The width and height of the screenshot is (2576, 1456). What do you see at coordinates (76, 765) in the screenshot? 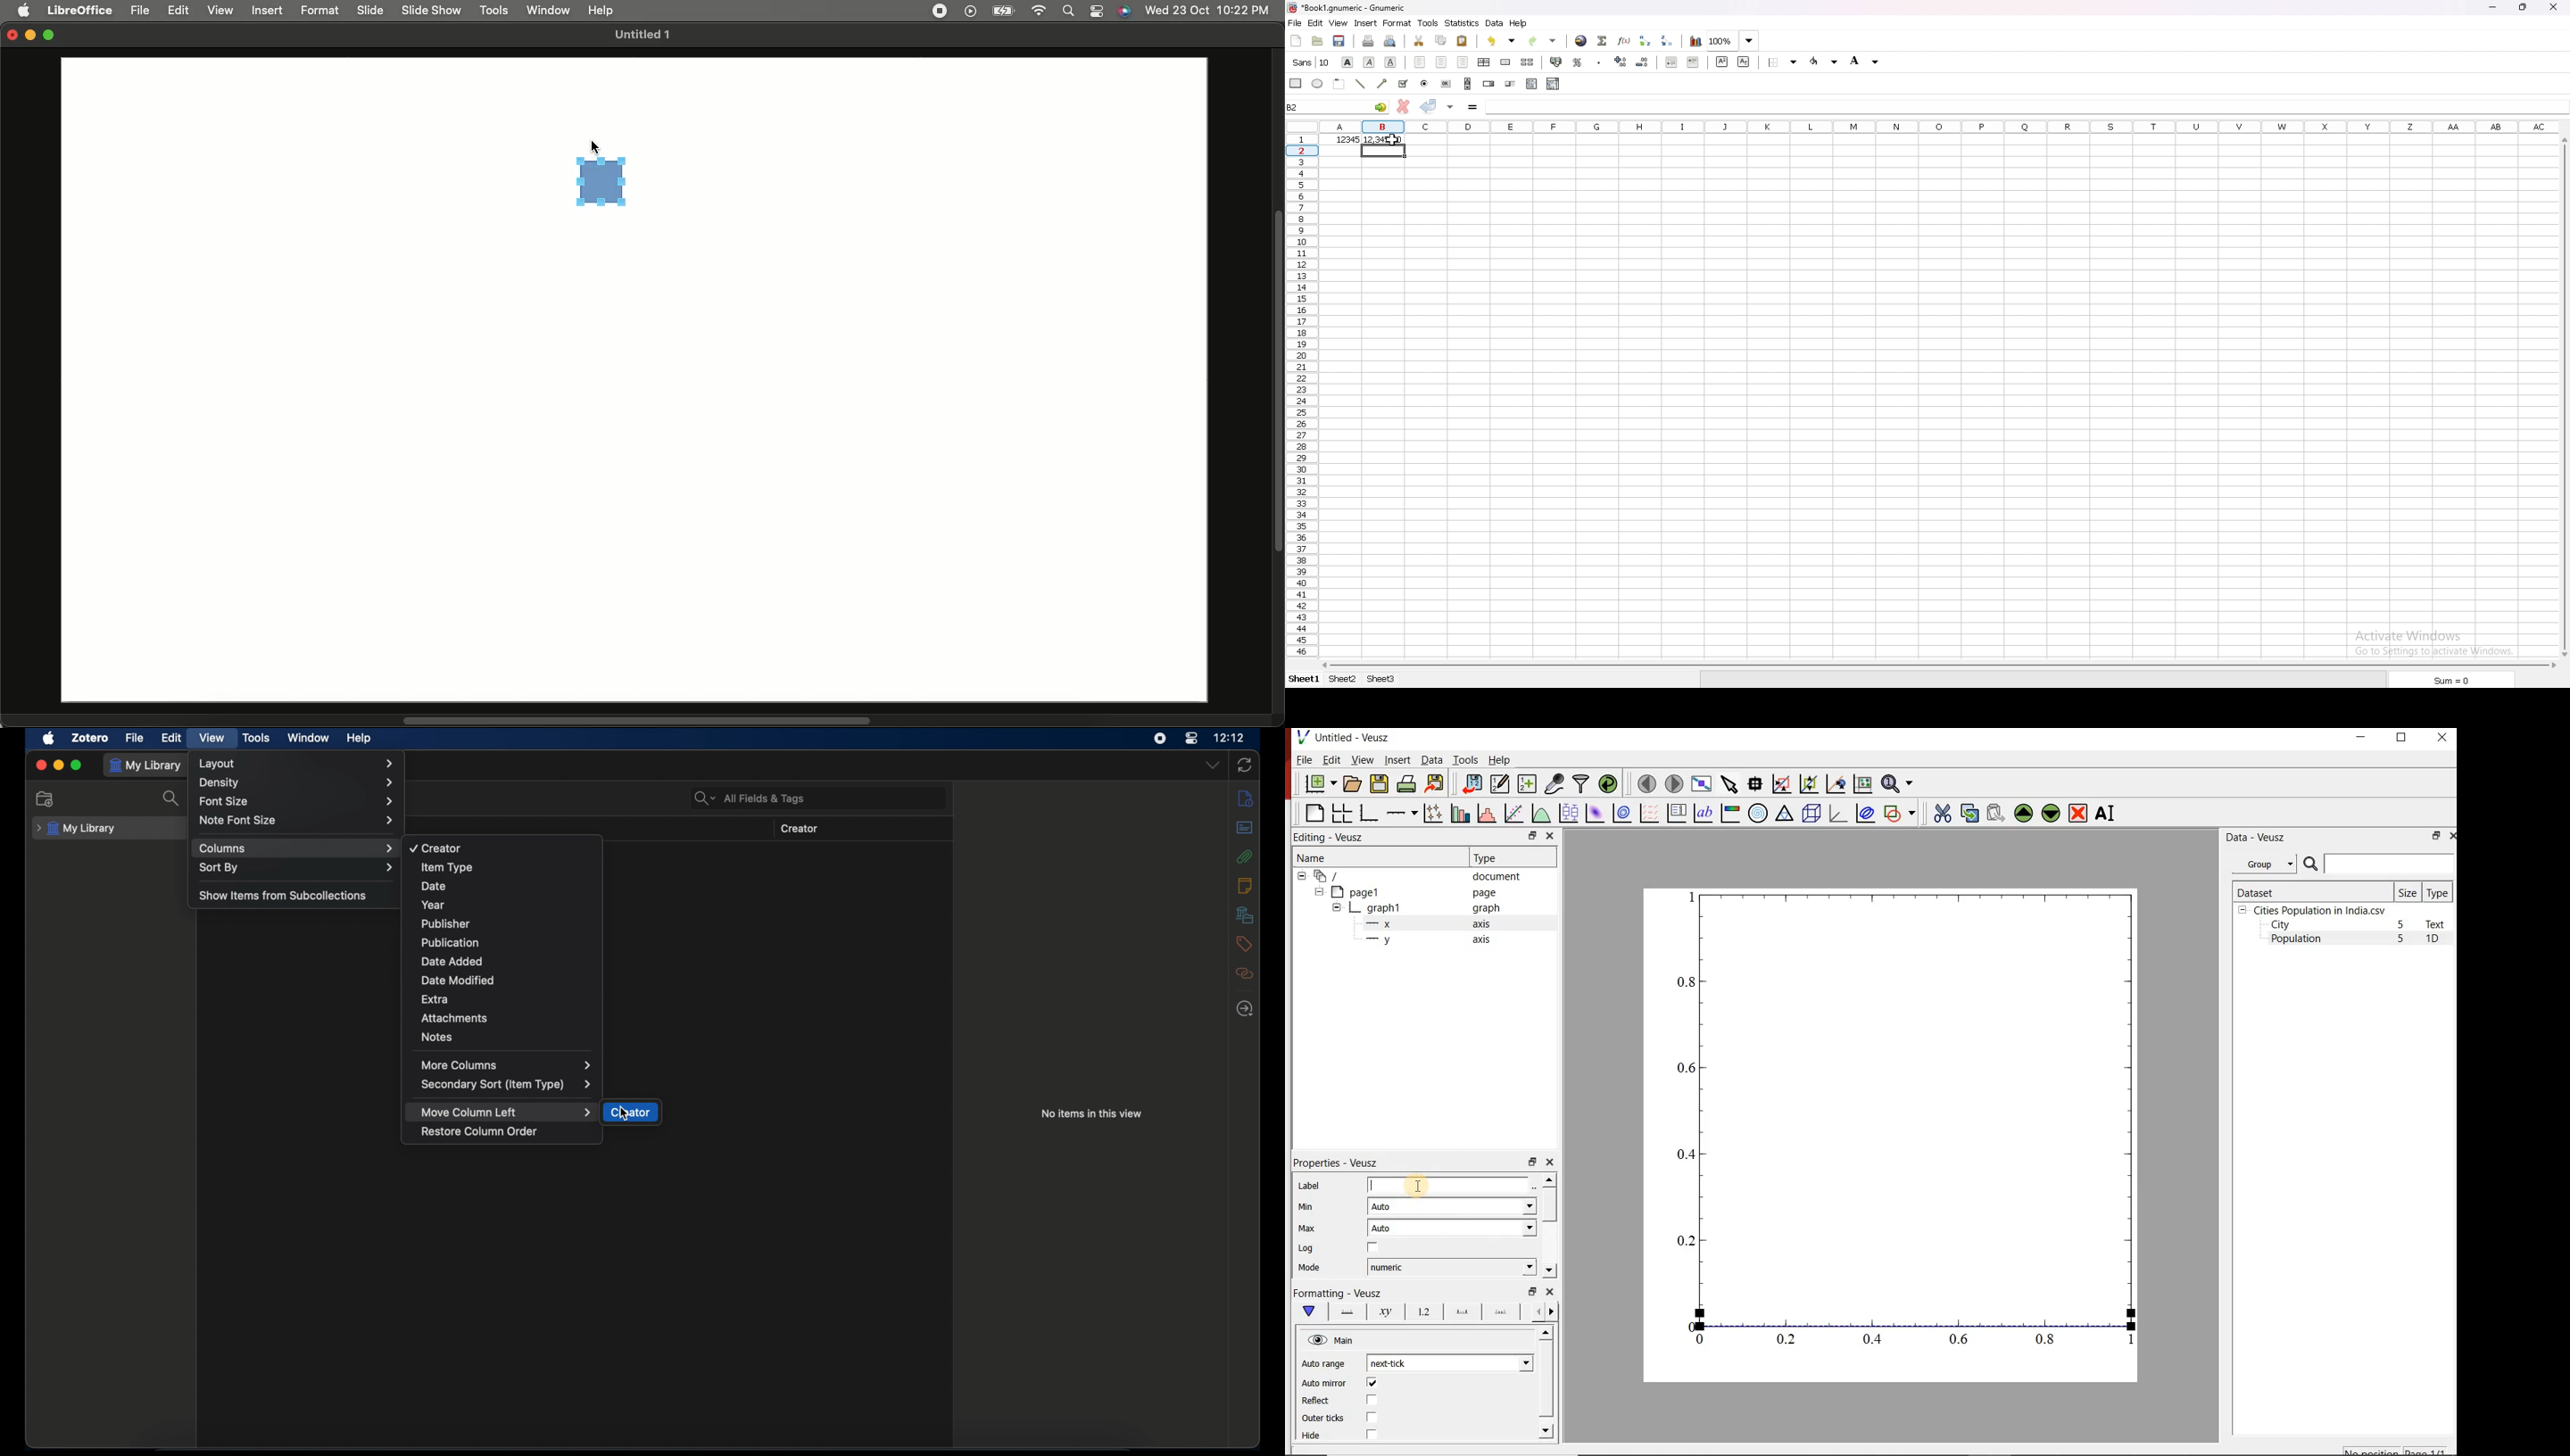
I see `maximize` at bounding box center [76, 765].